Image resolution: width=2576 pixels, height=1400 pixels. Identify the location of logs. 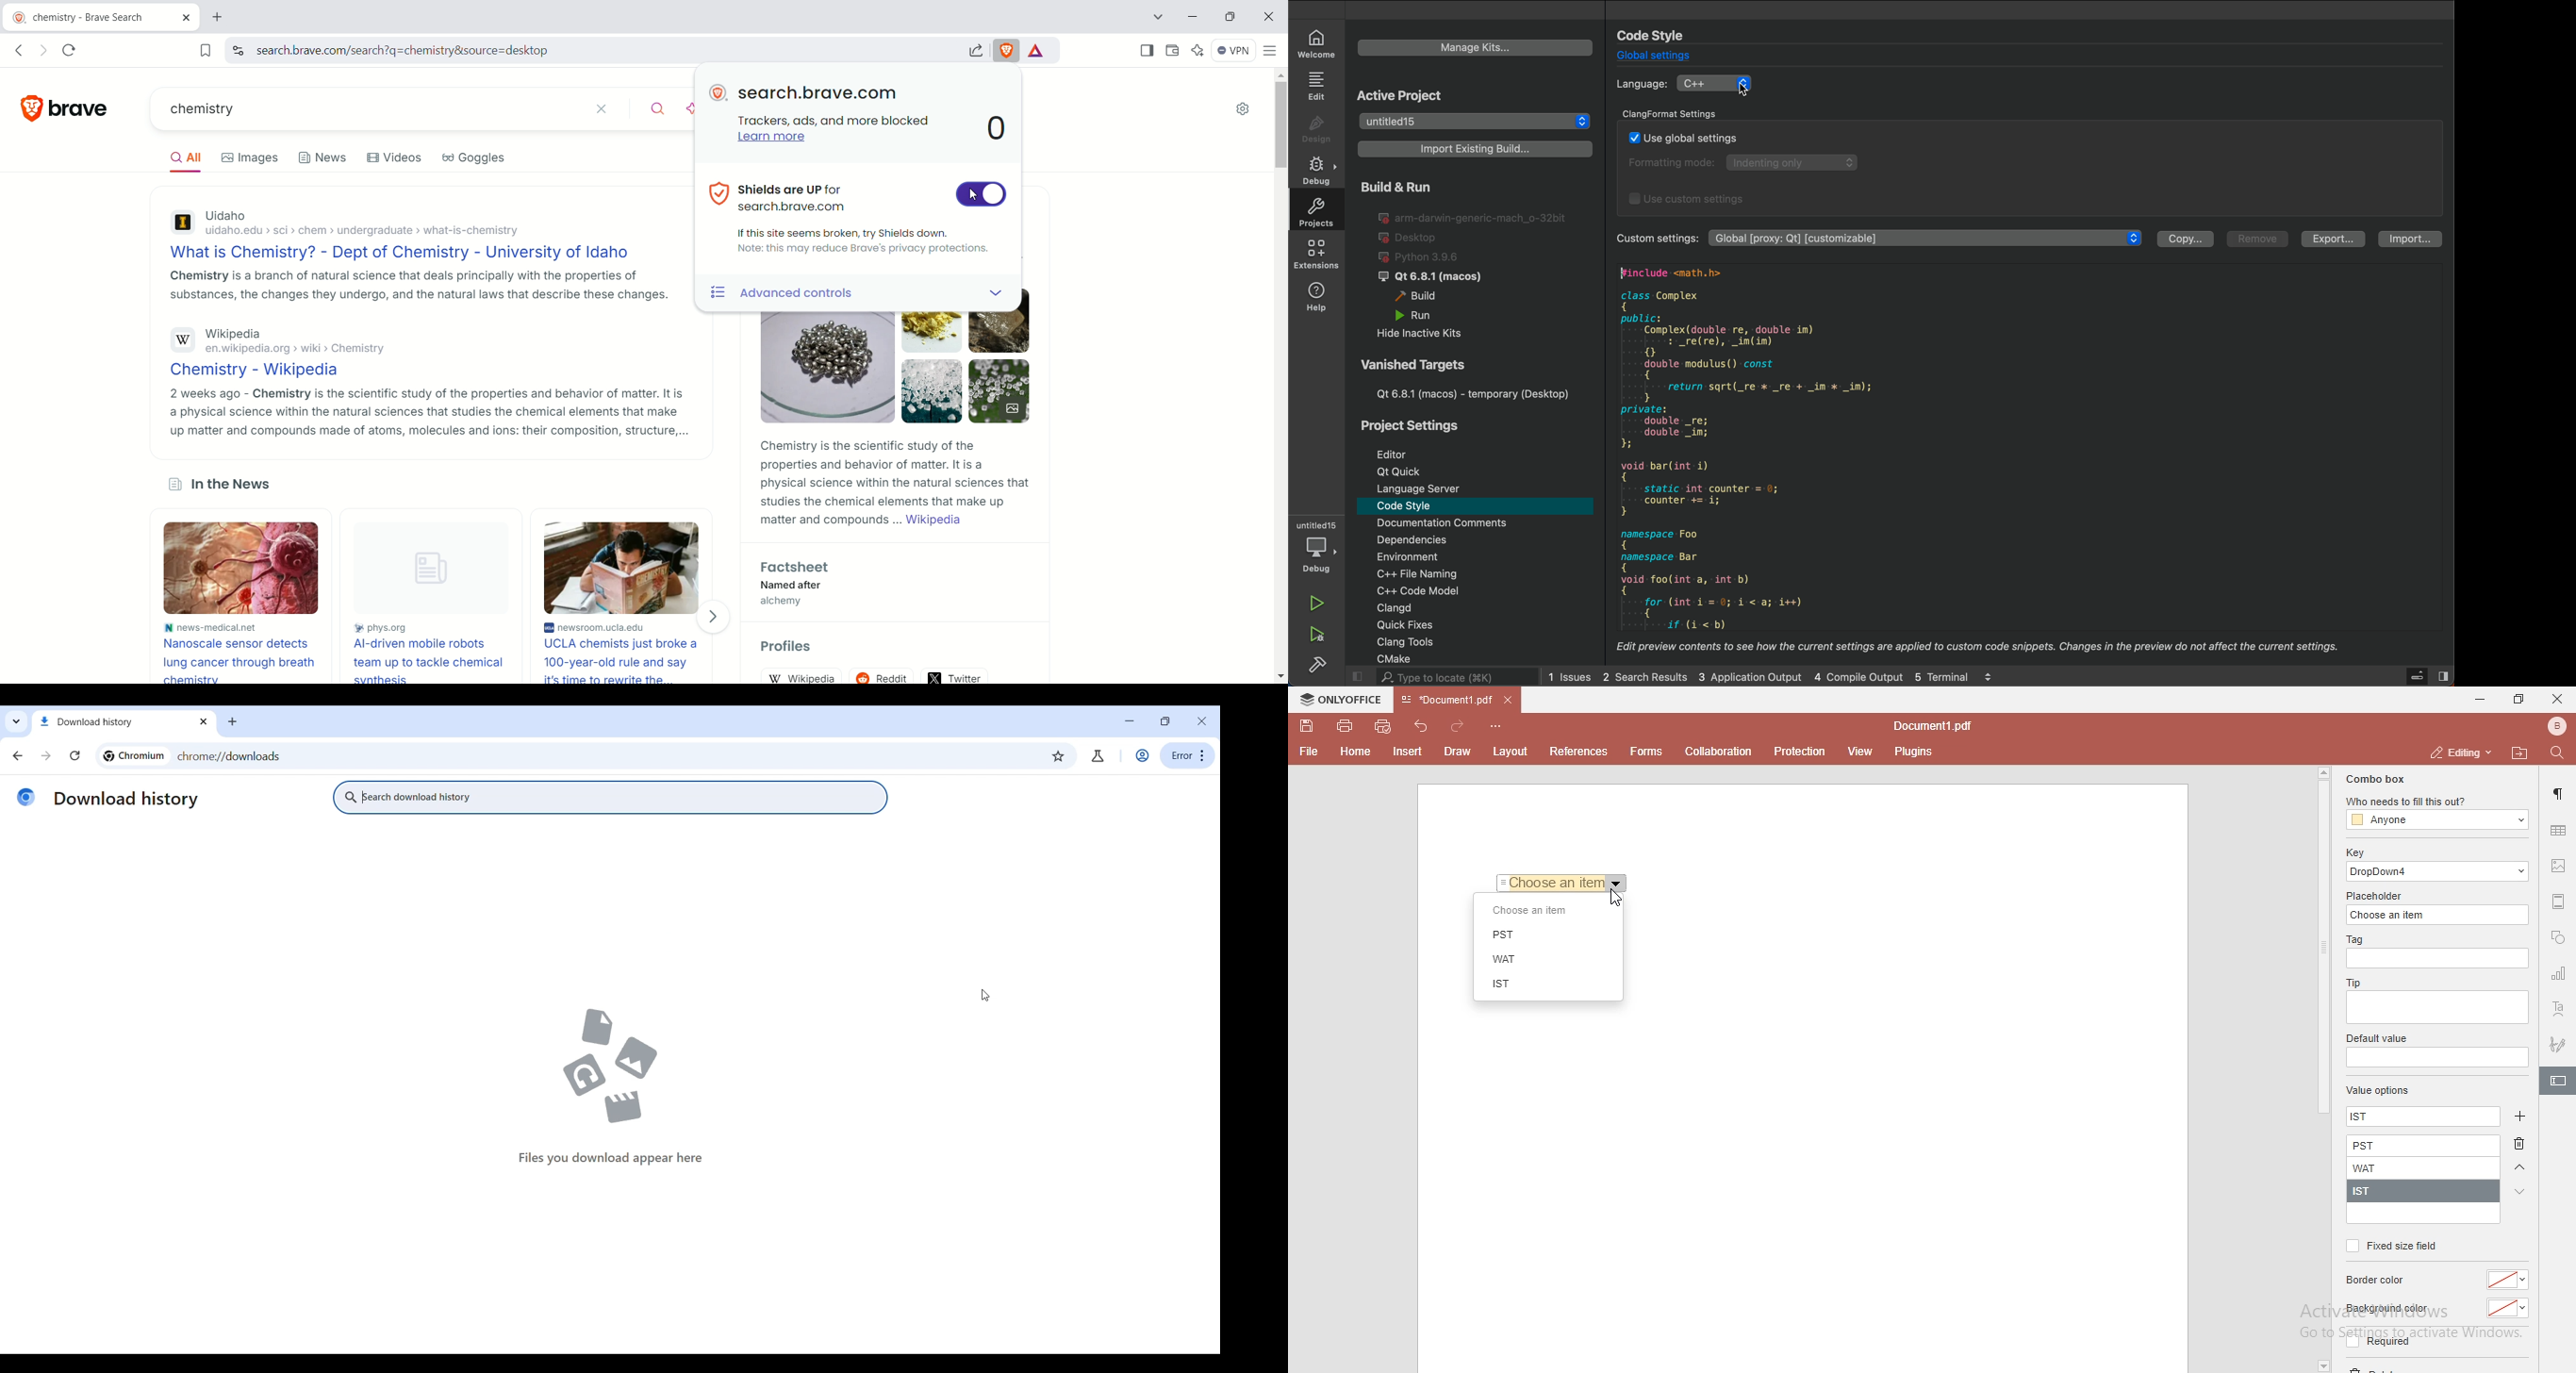
(1777, 676).